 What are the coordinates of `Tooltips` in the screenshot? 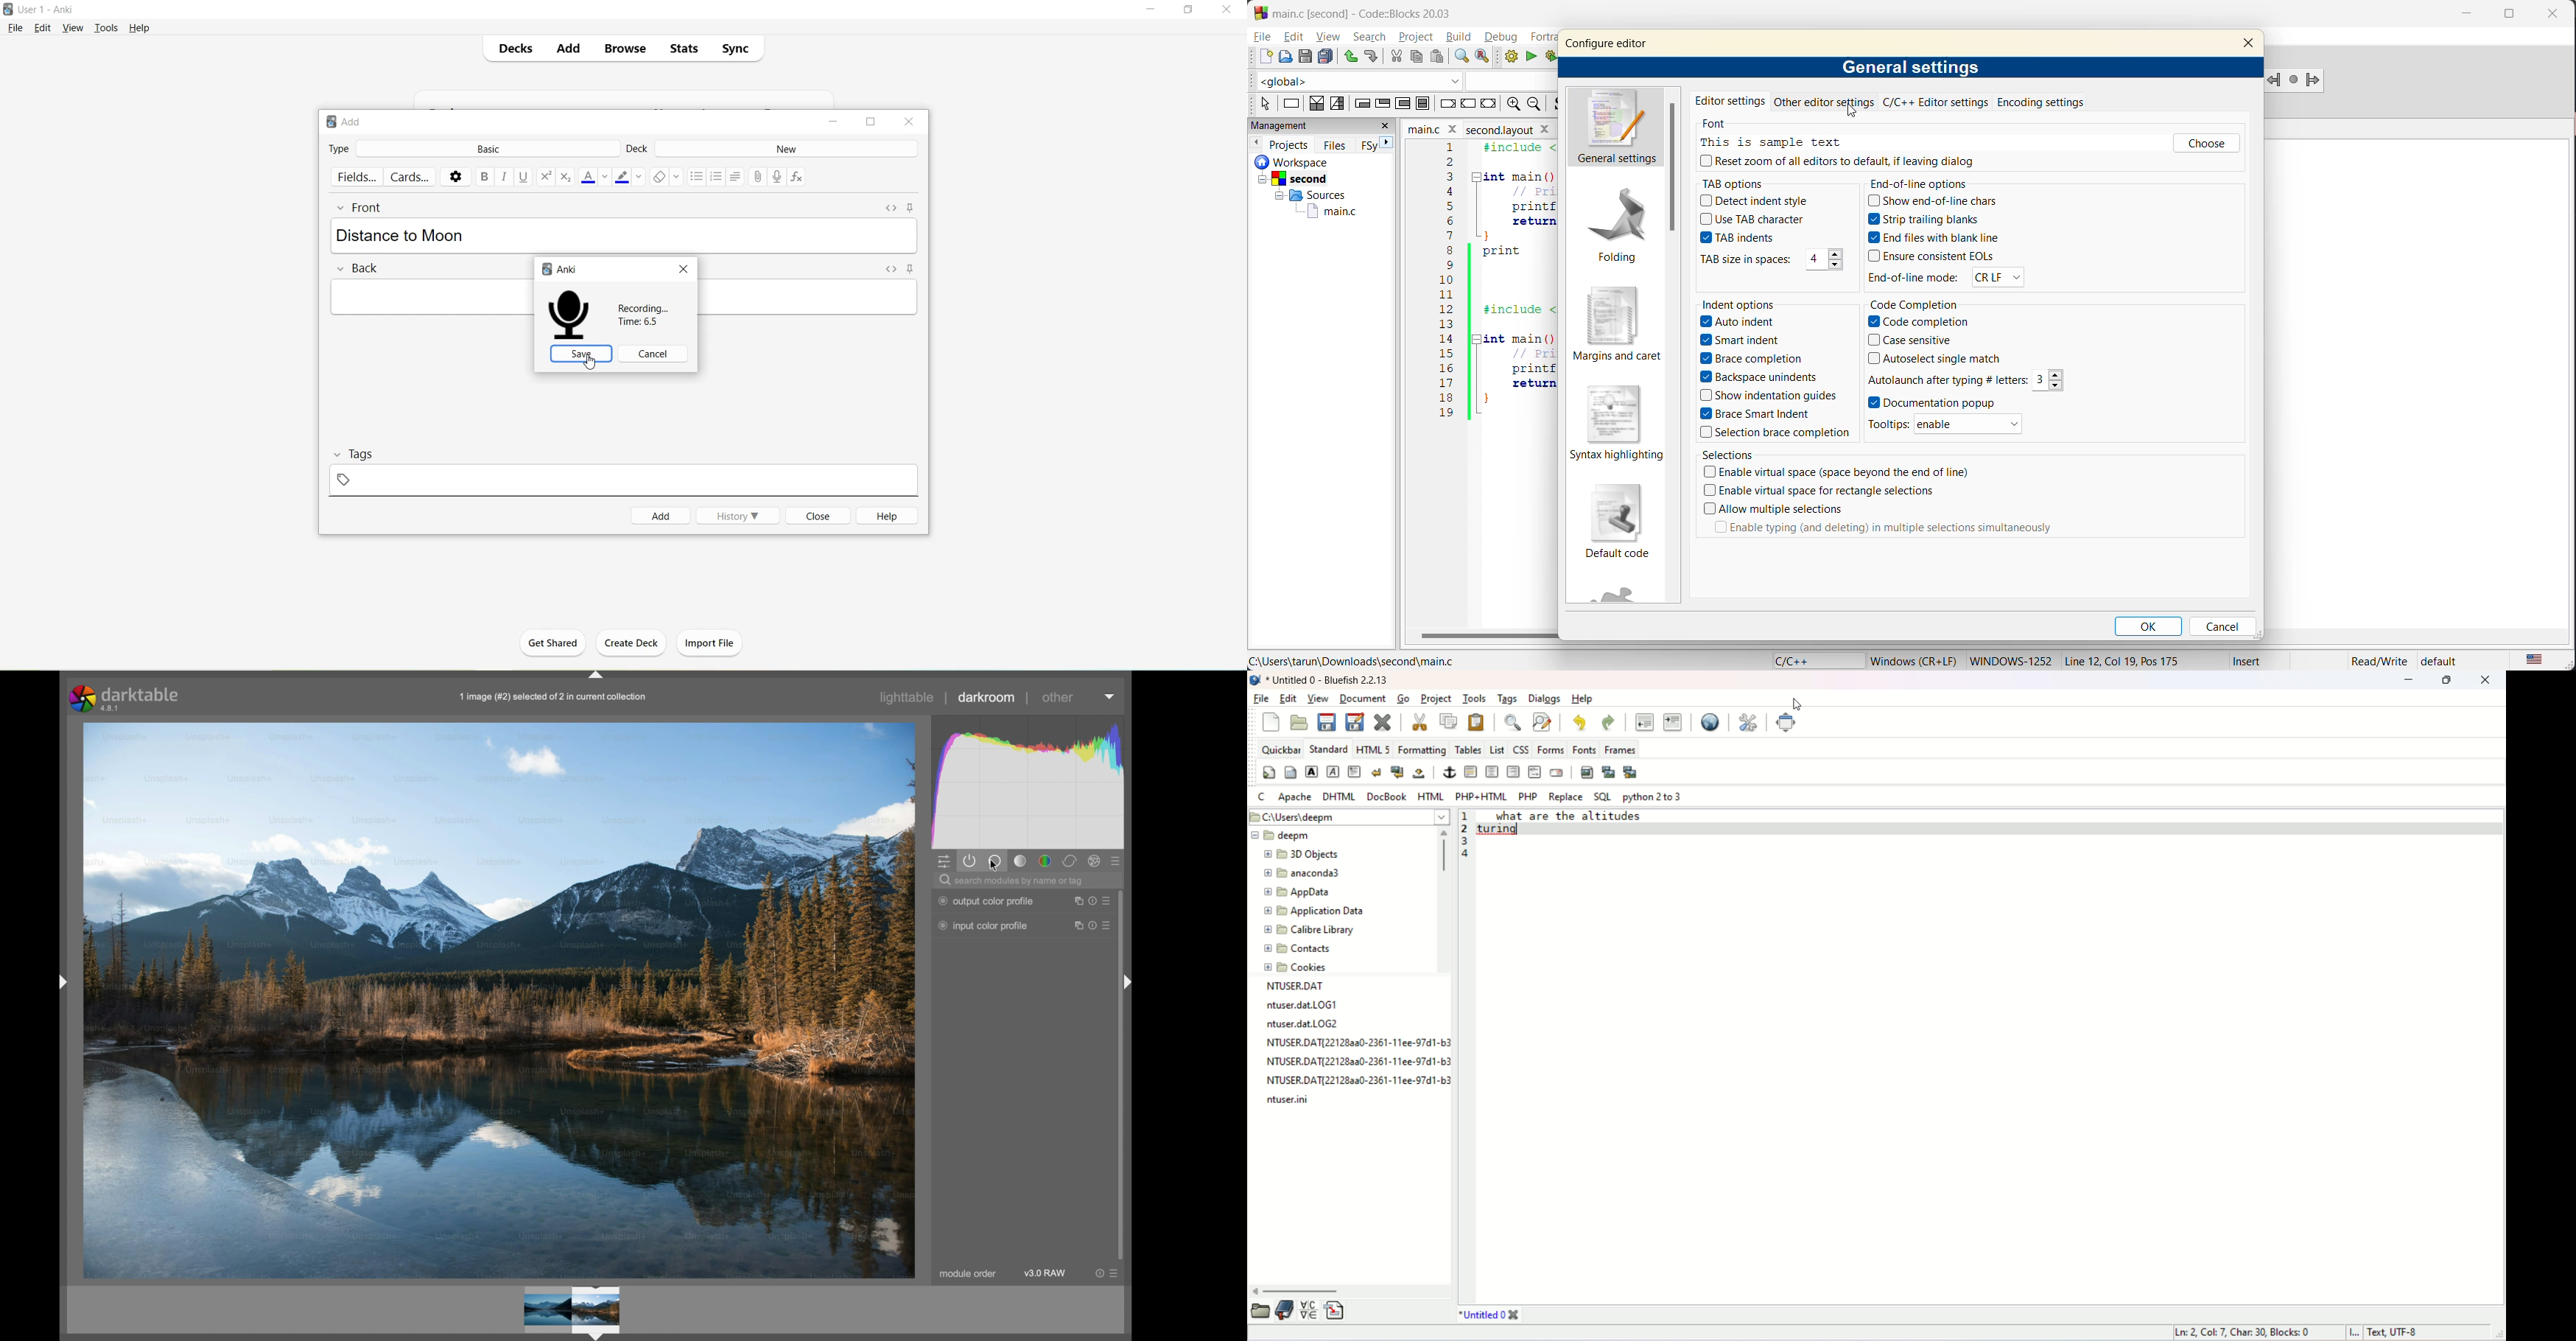 It's located at (1887, 424).